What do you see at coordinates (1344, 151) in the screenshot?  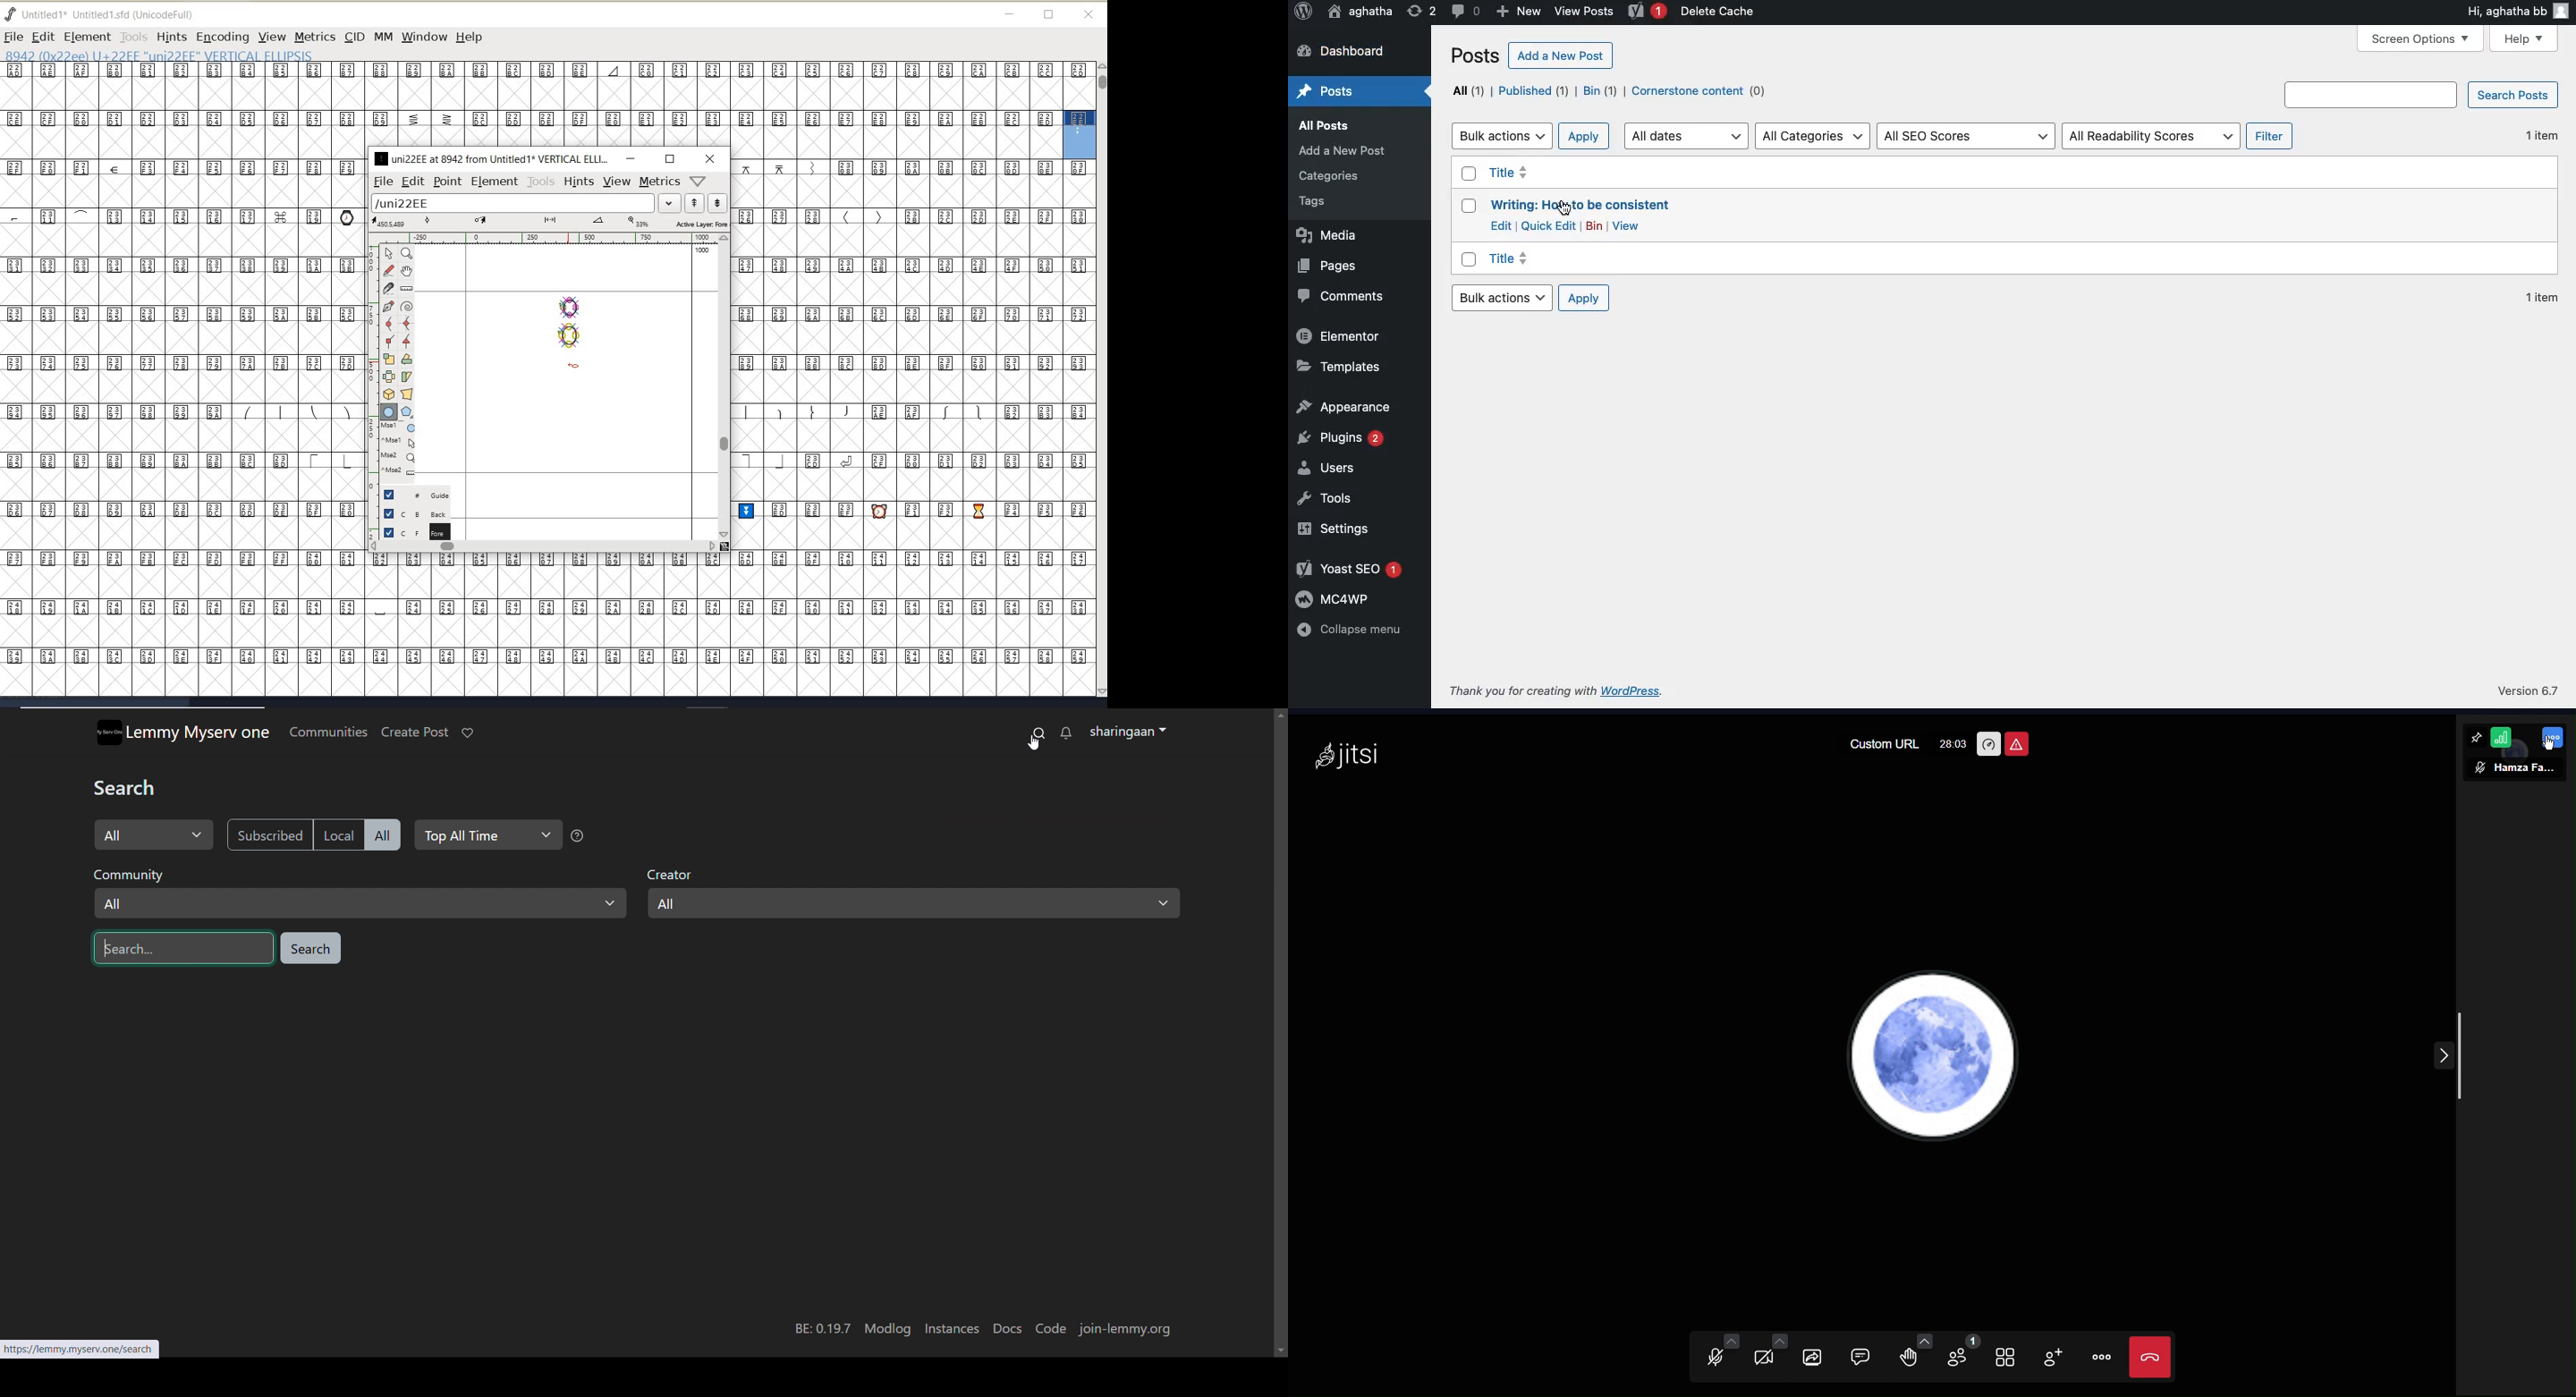 I see `Add a New Post` at bounding box center [1344, 151].